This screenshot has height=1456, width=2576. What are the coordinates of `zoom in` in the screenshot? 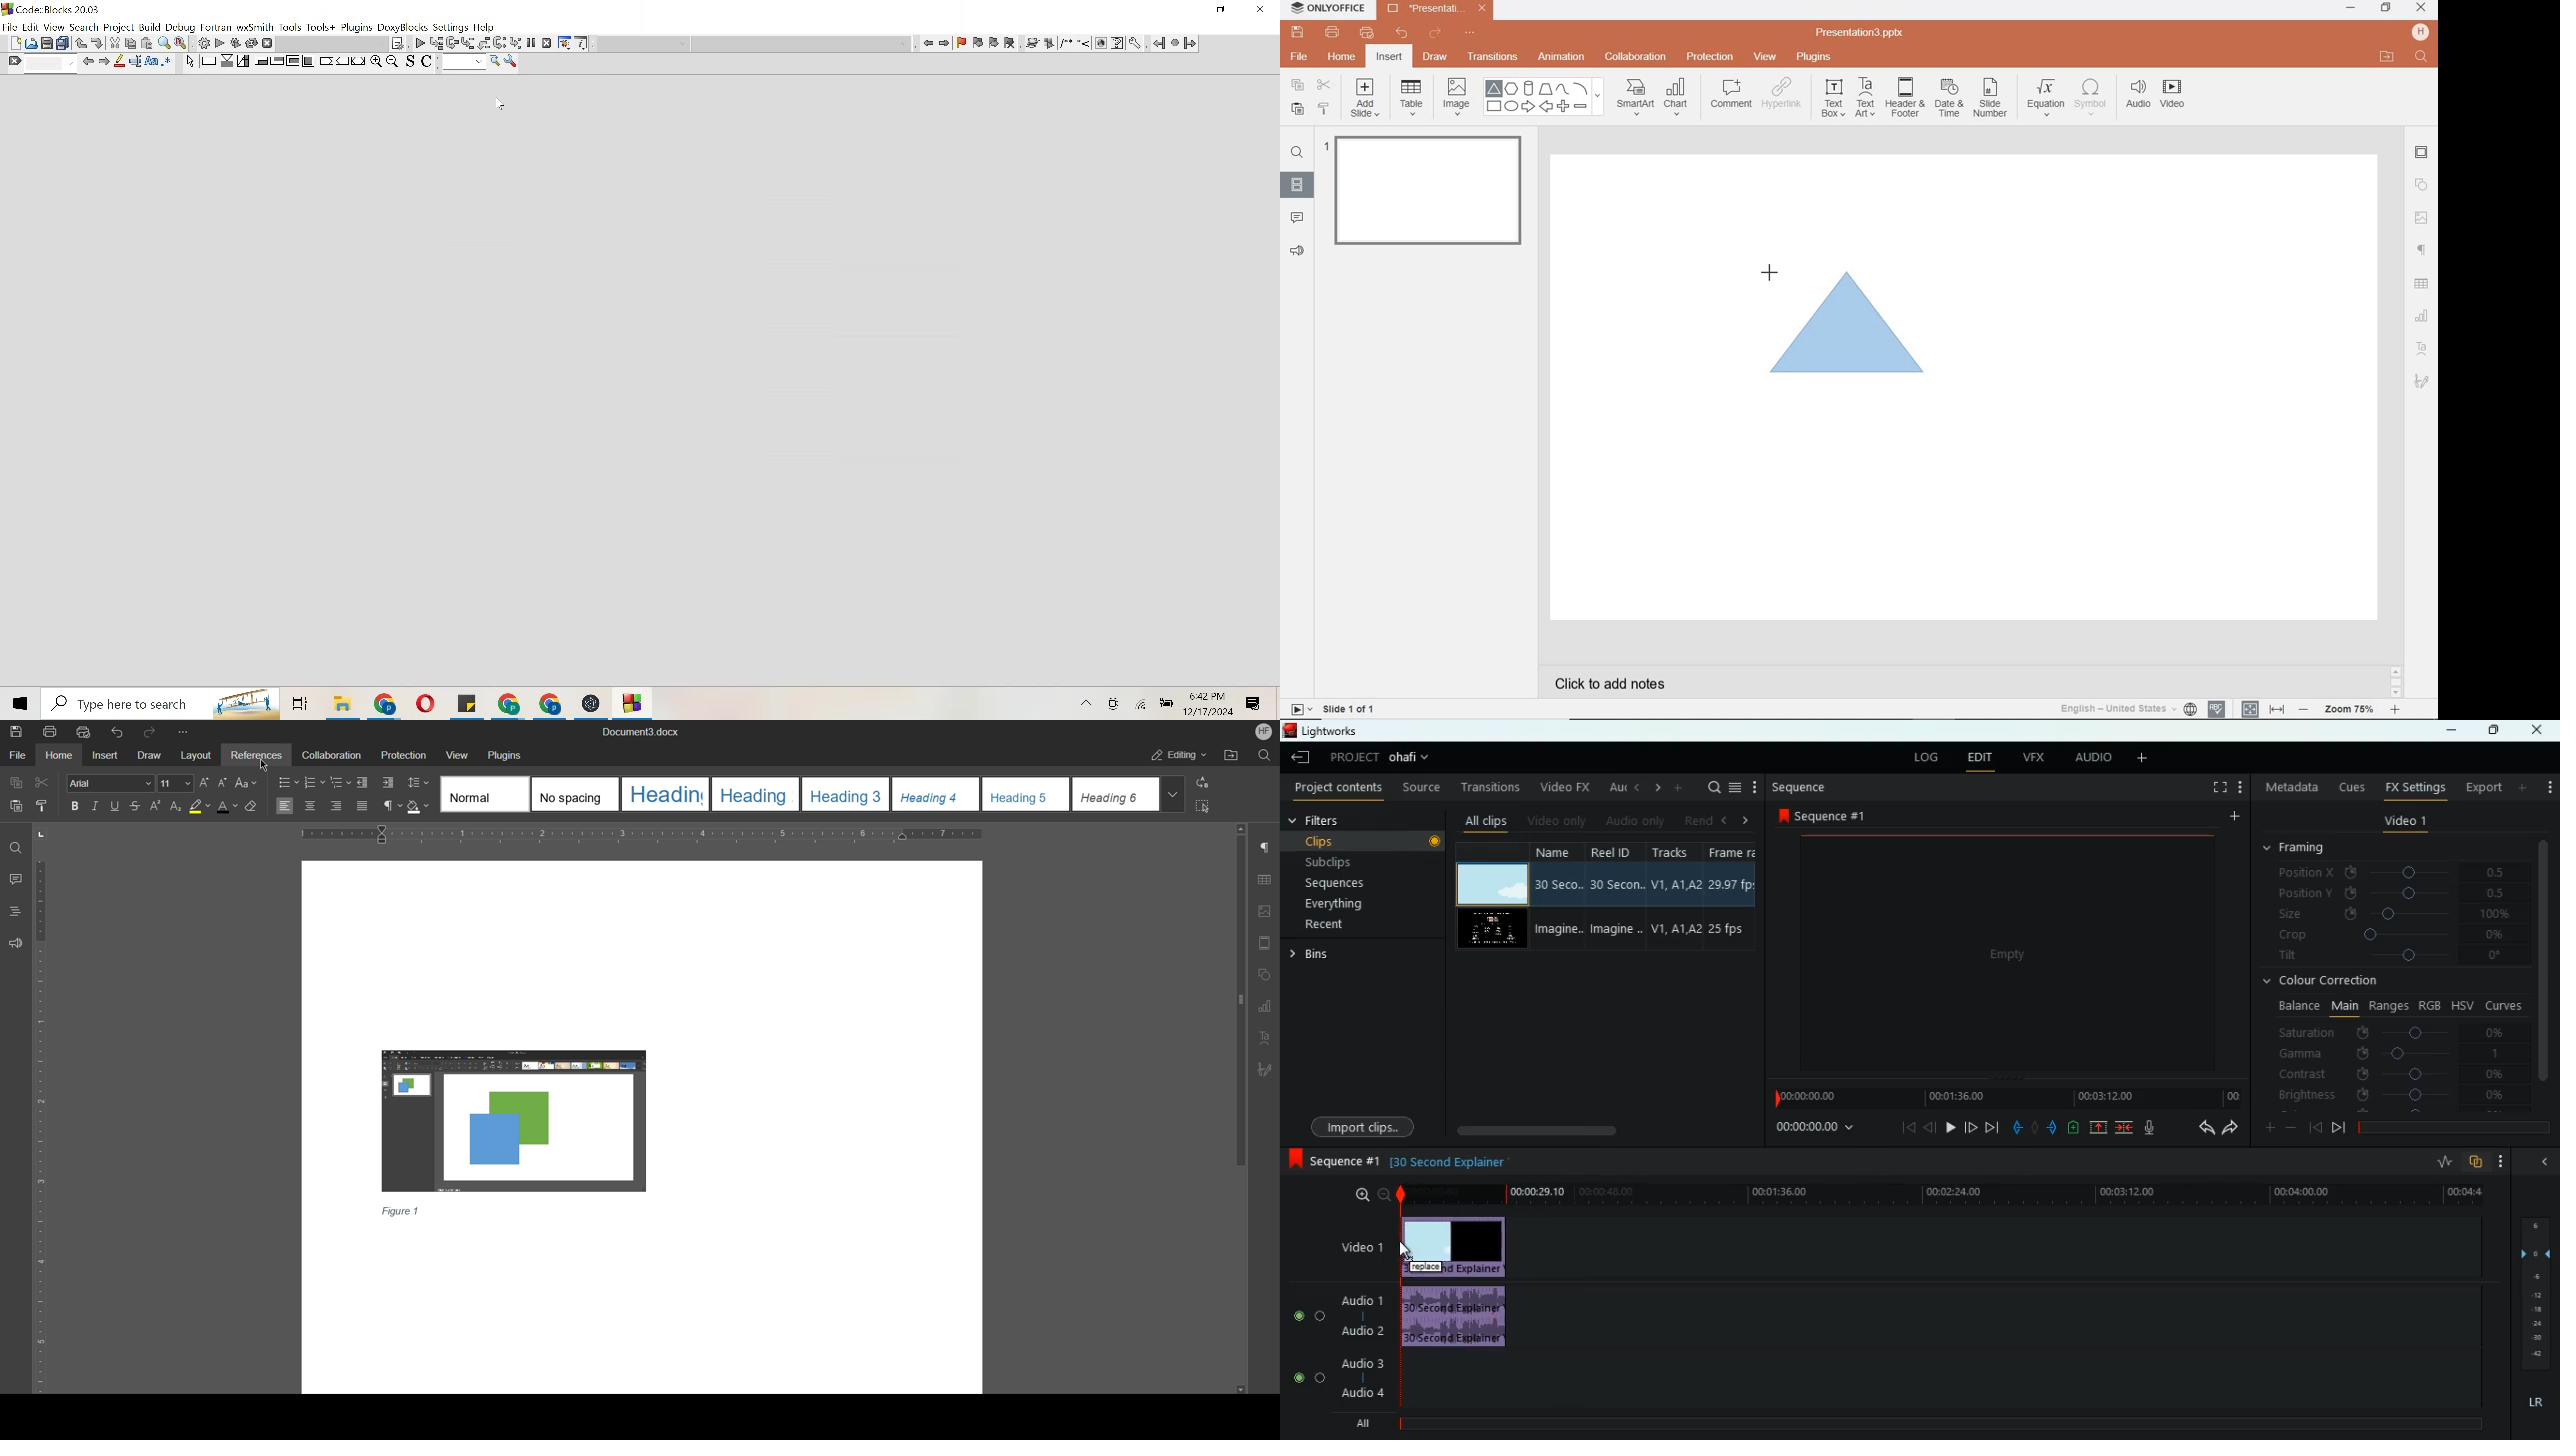 It's located at (2395, 711).